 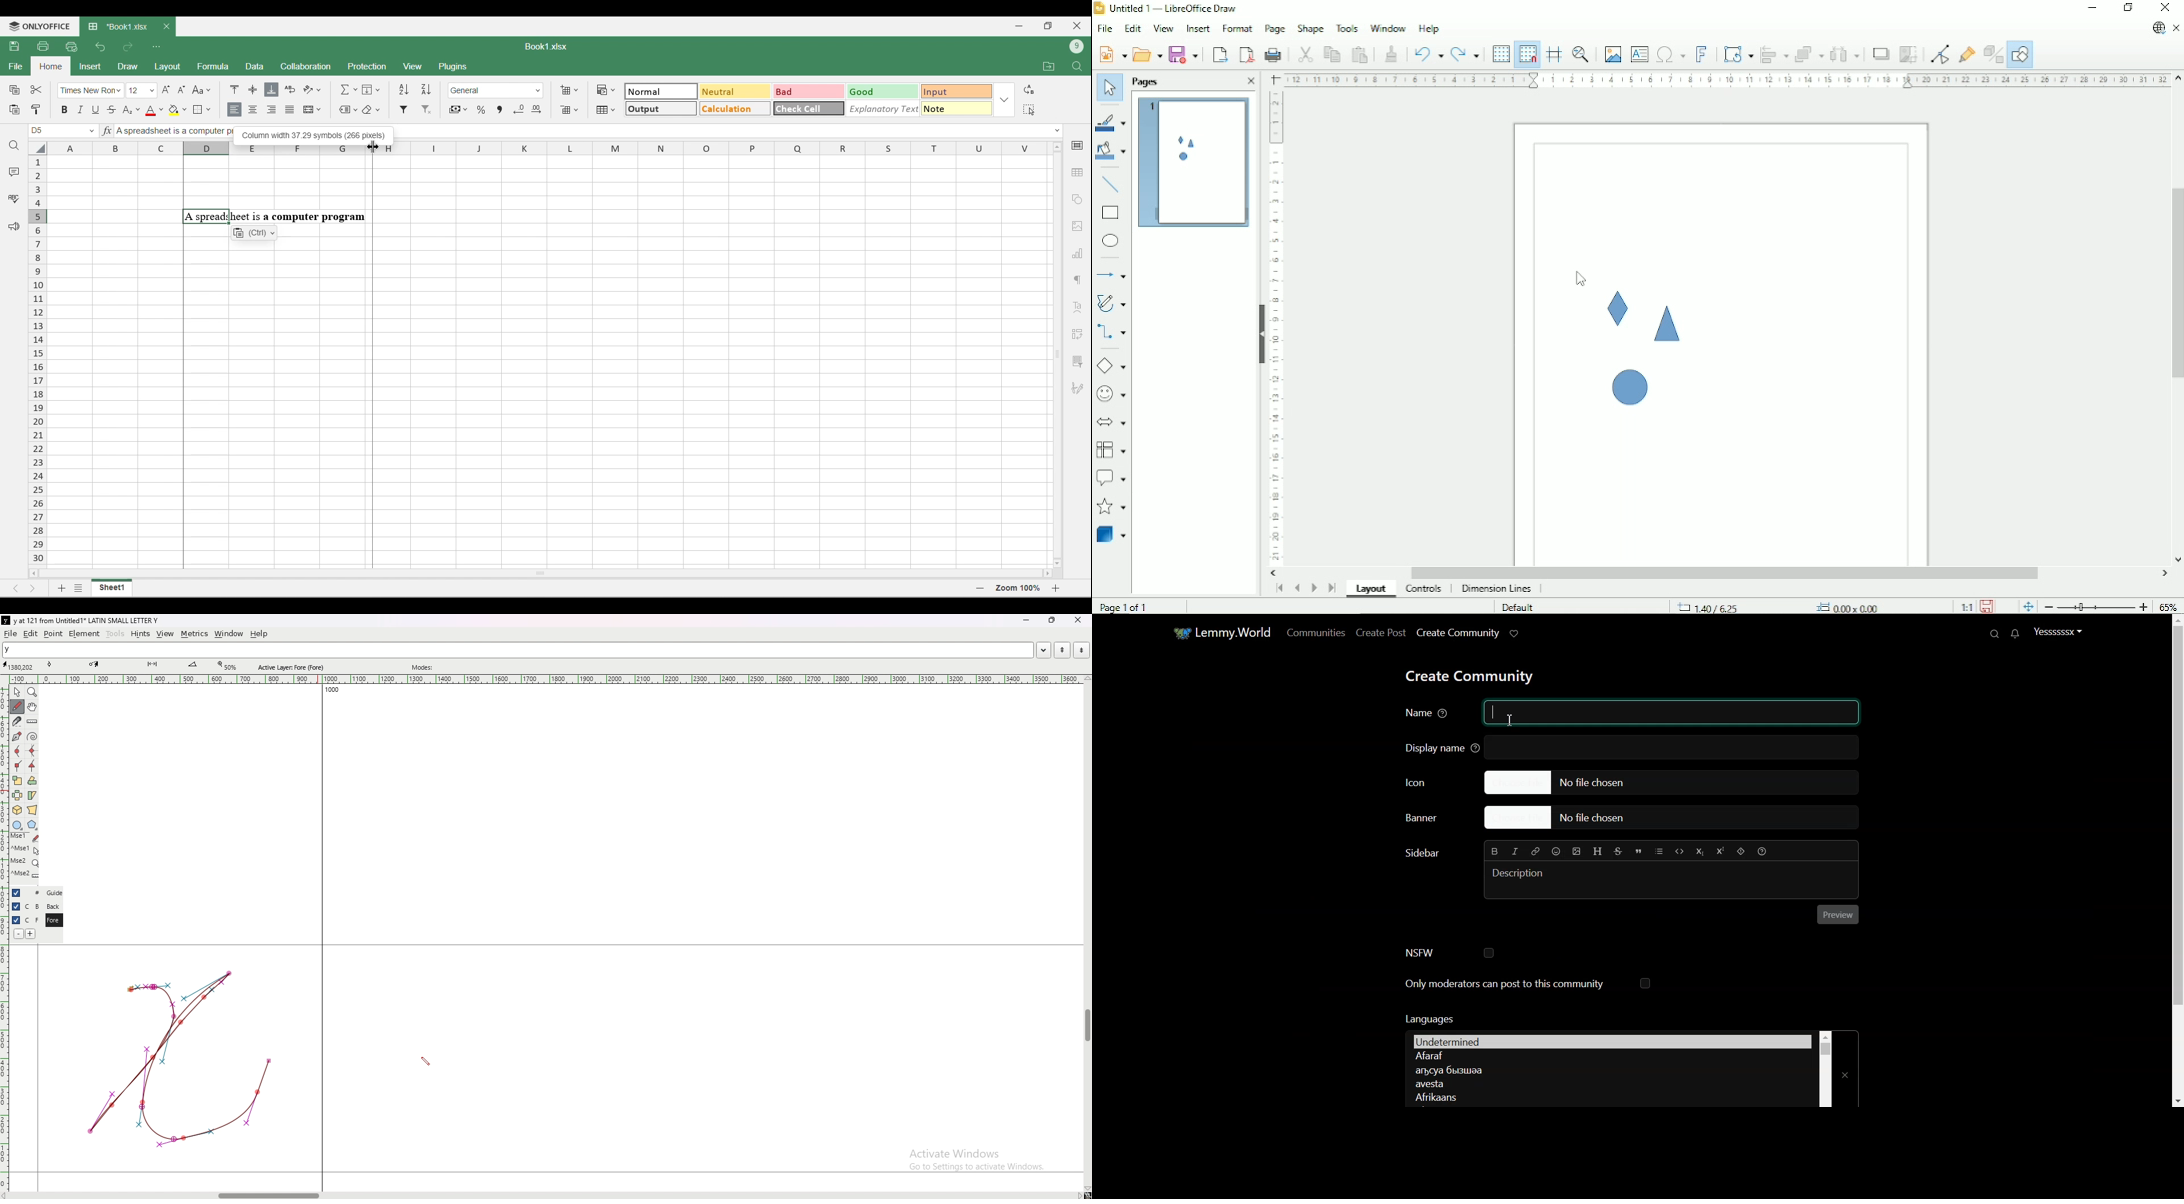 What do you see at coordinates (1112, 393) in the screenshot?
I see `Symbol shapes` at bounding box center [1112, 393].